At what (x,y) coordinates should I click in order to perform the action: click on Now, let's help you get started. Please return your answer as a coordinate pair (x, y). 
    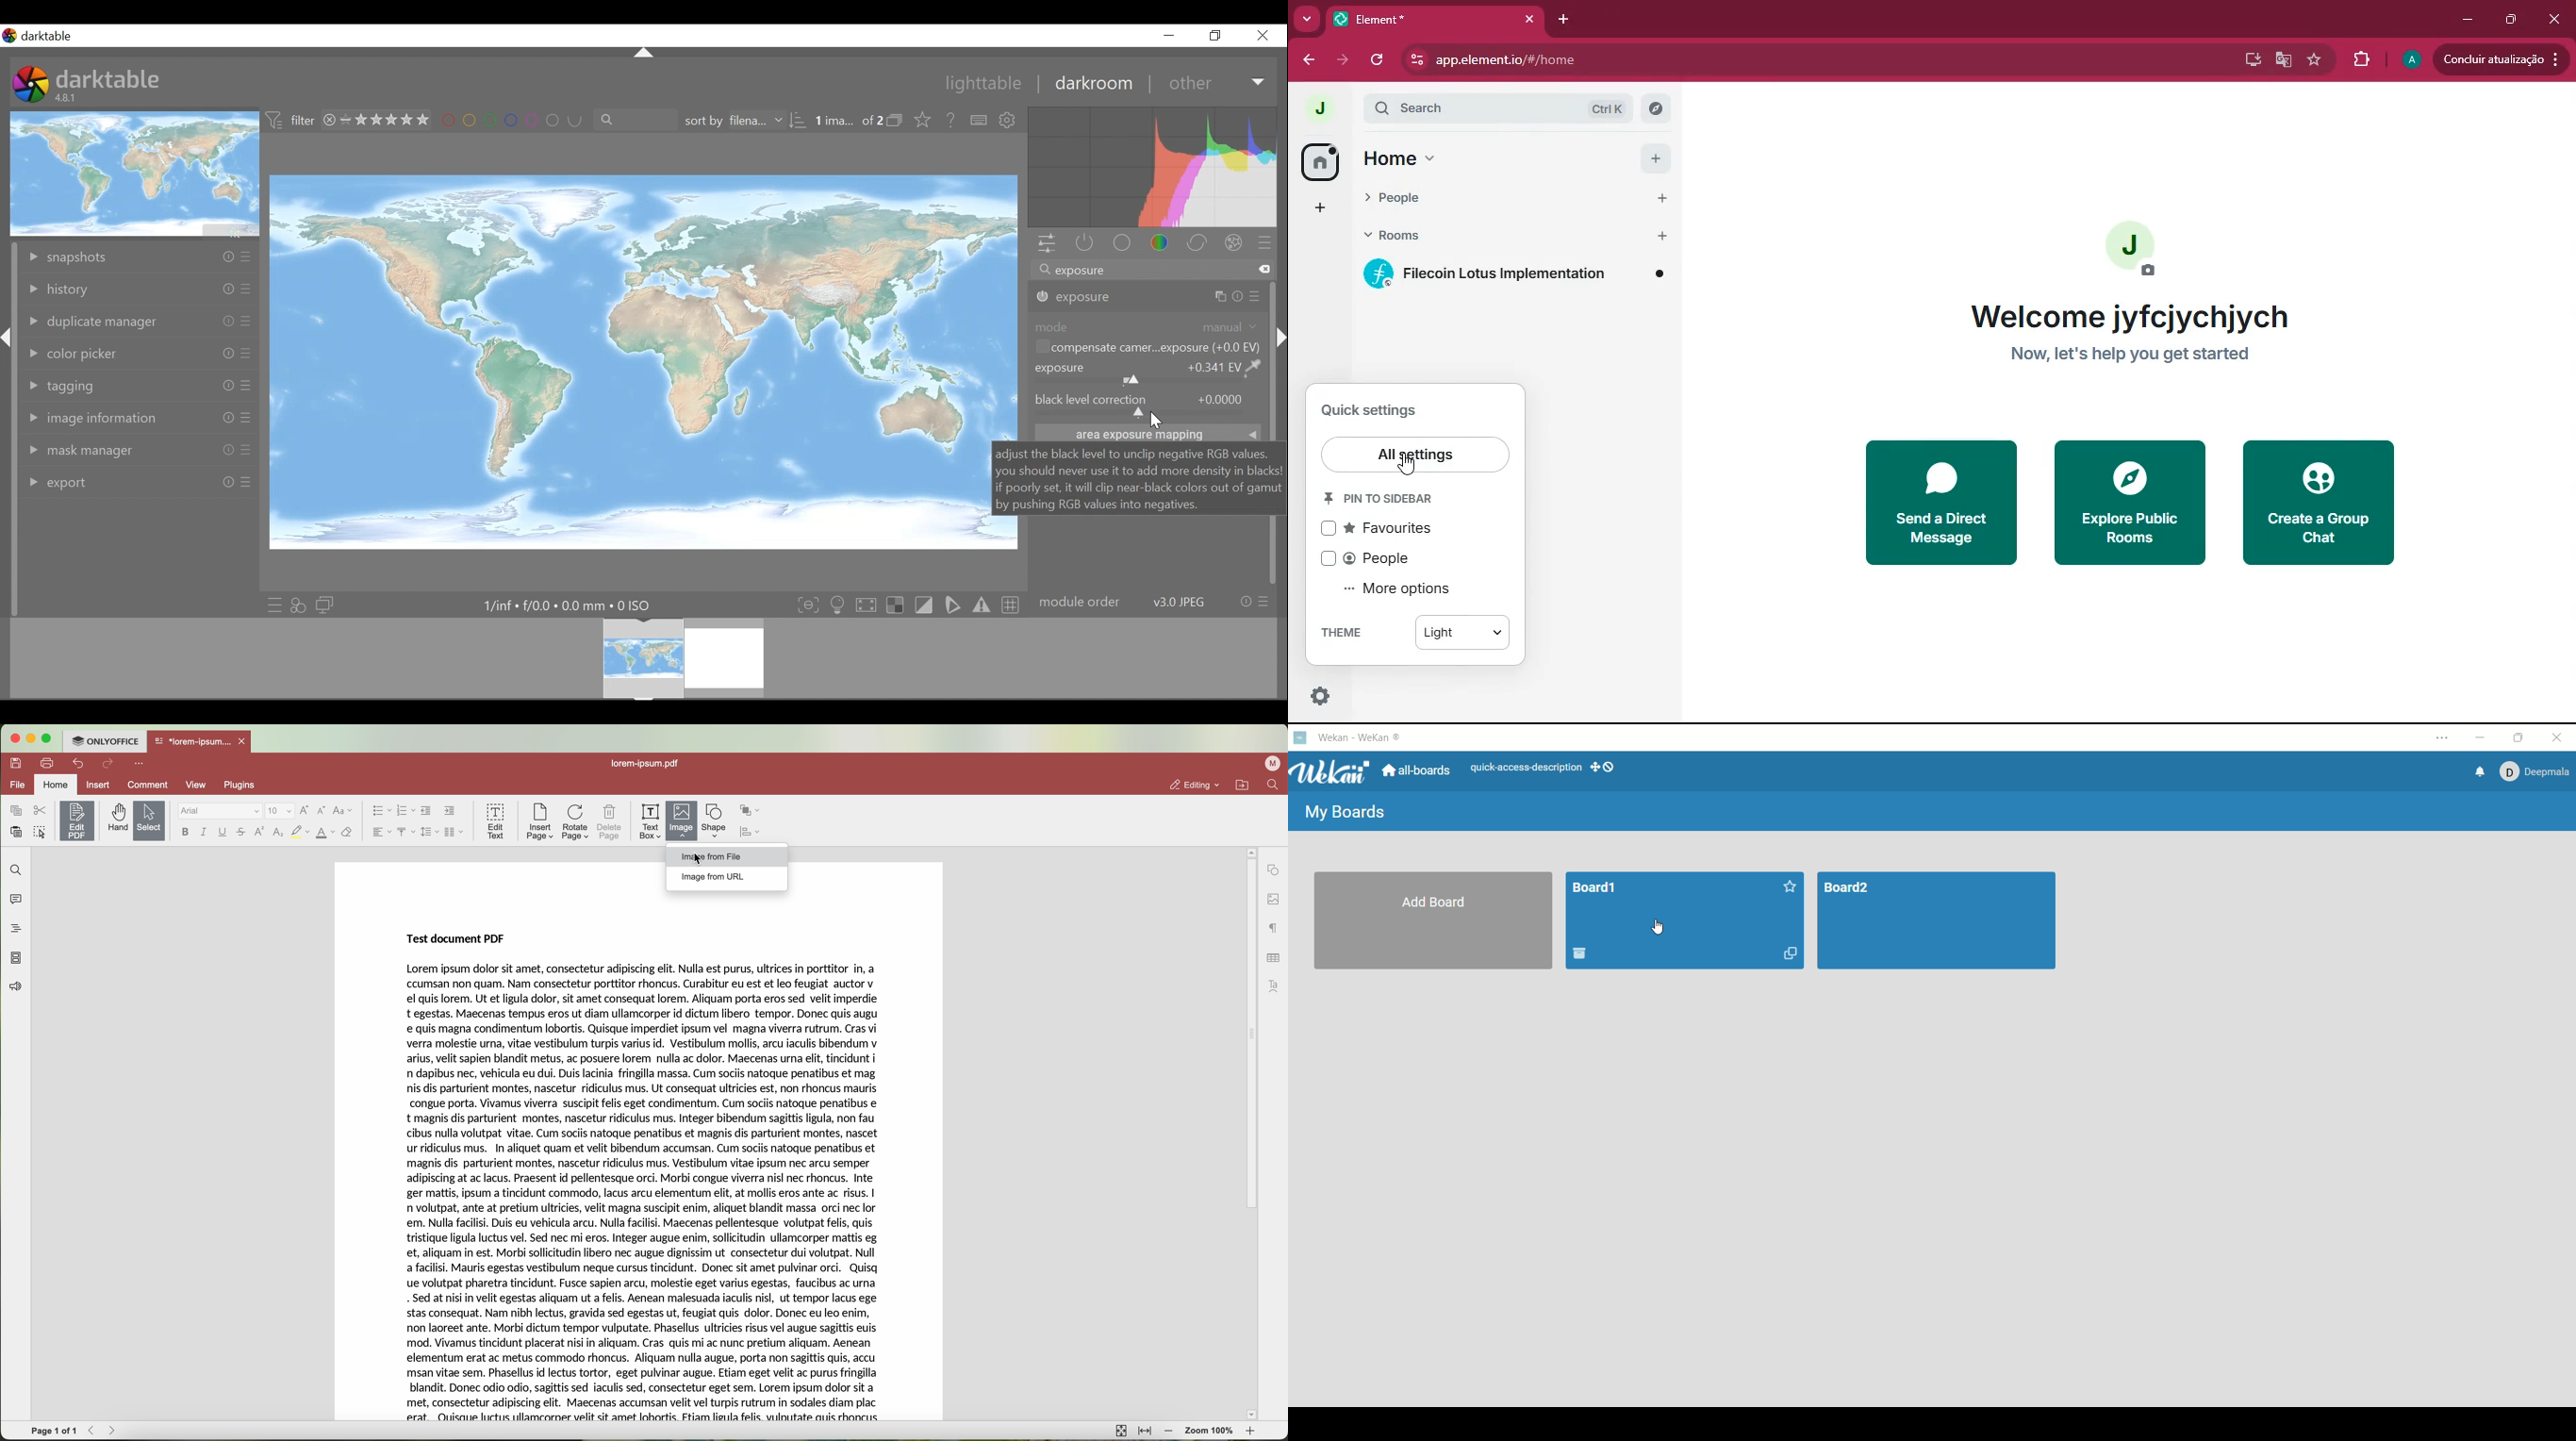
    Looking at the image, I should click on (2139, 352).